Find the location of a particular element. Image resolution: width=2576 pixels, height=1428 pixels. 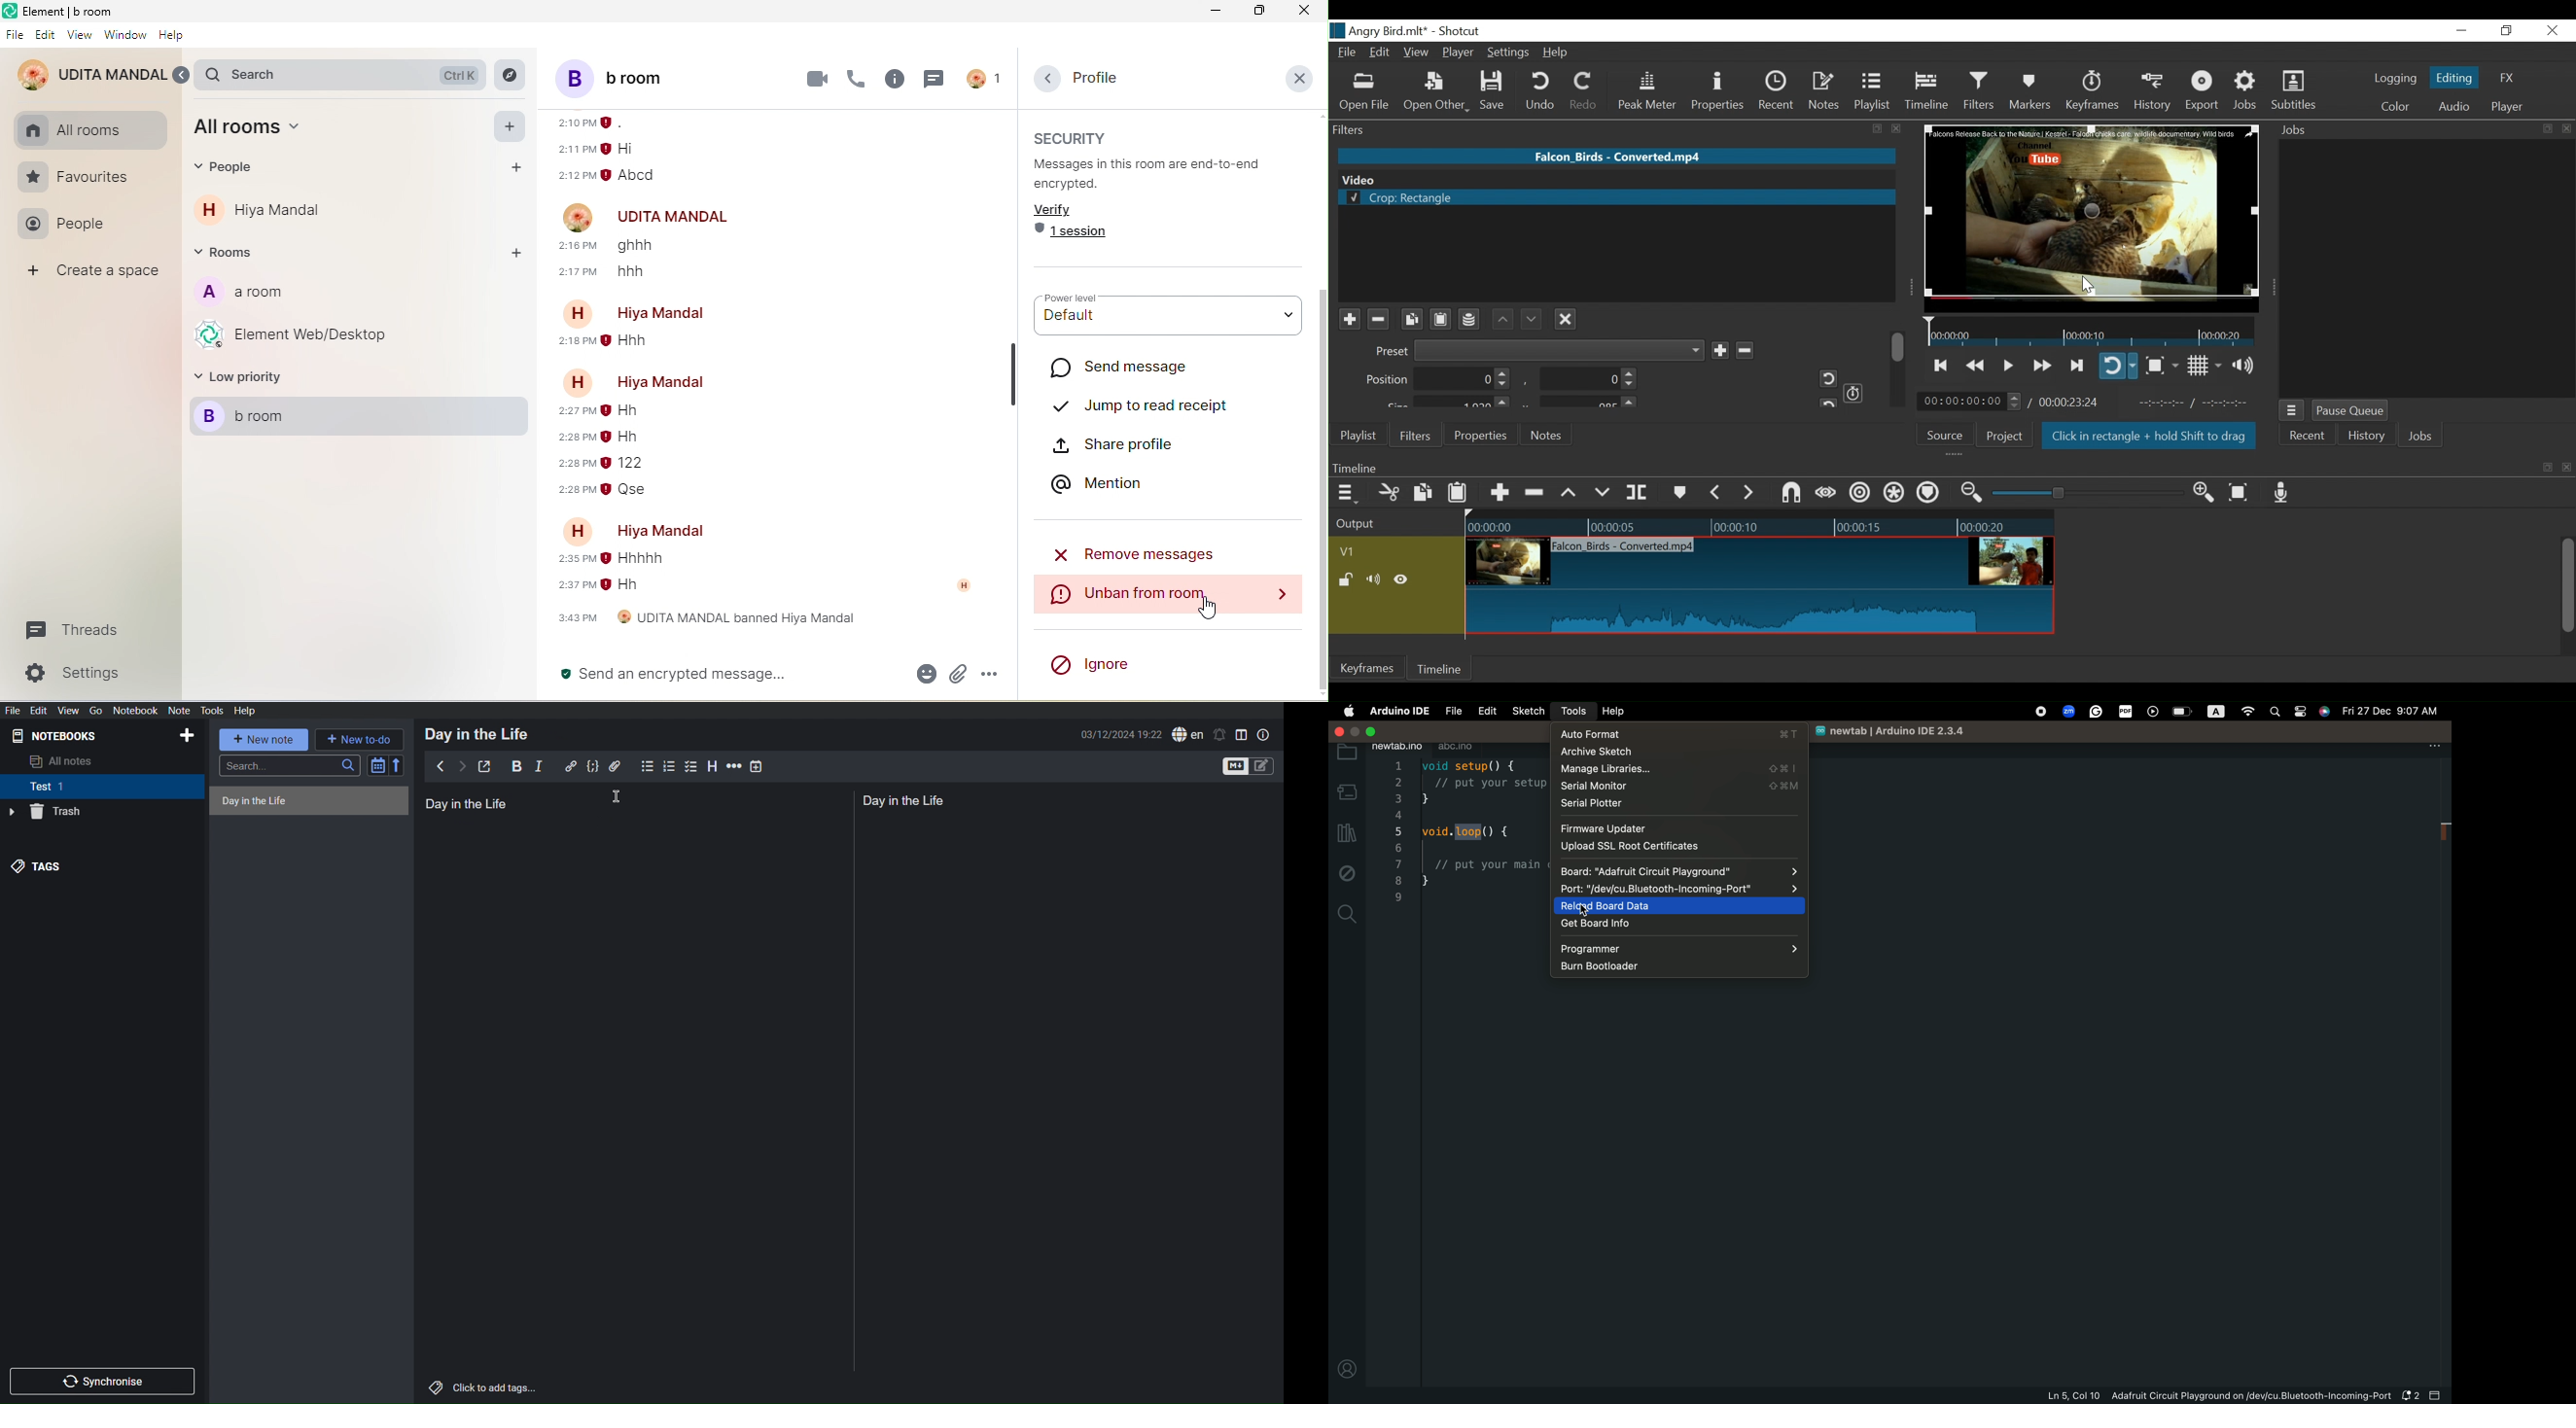

Keyframes is located at coordinates (2092, 91).